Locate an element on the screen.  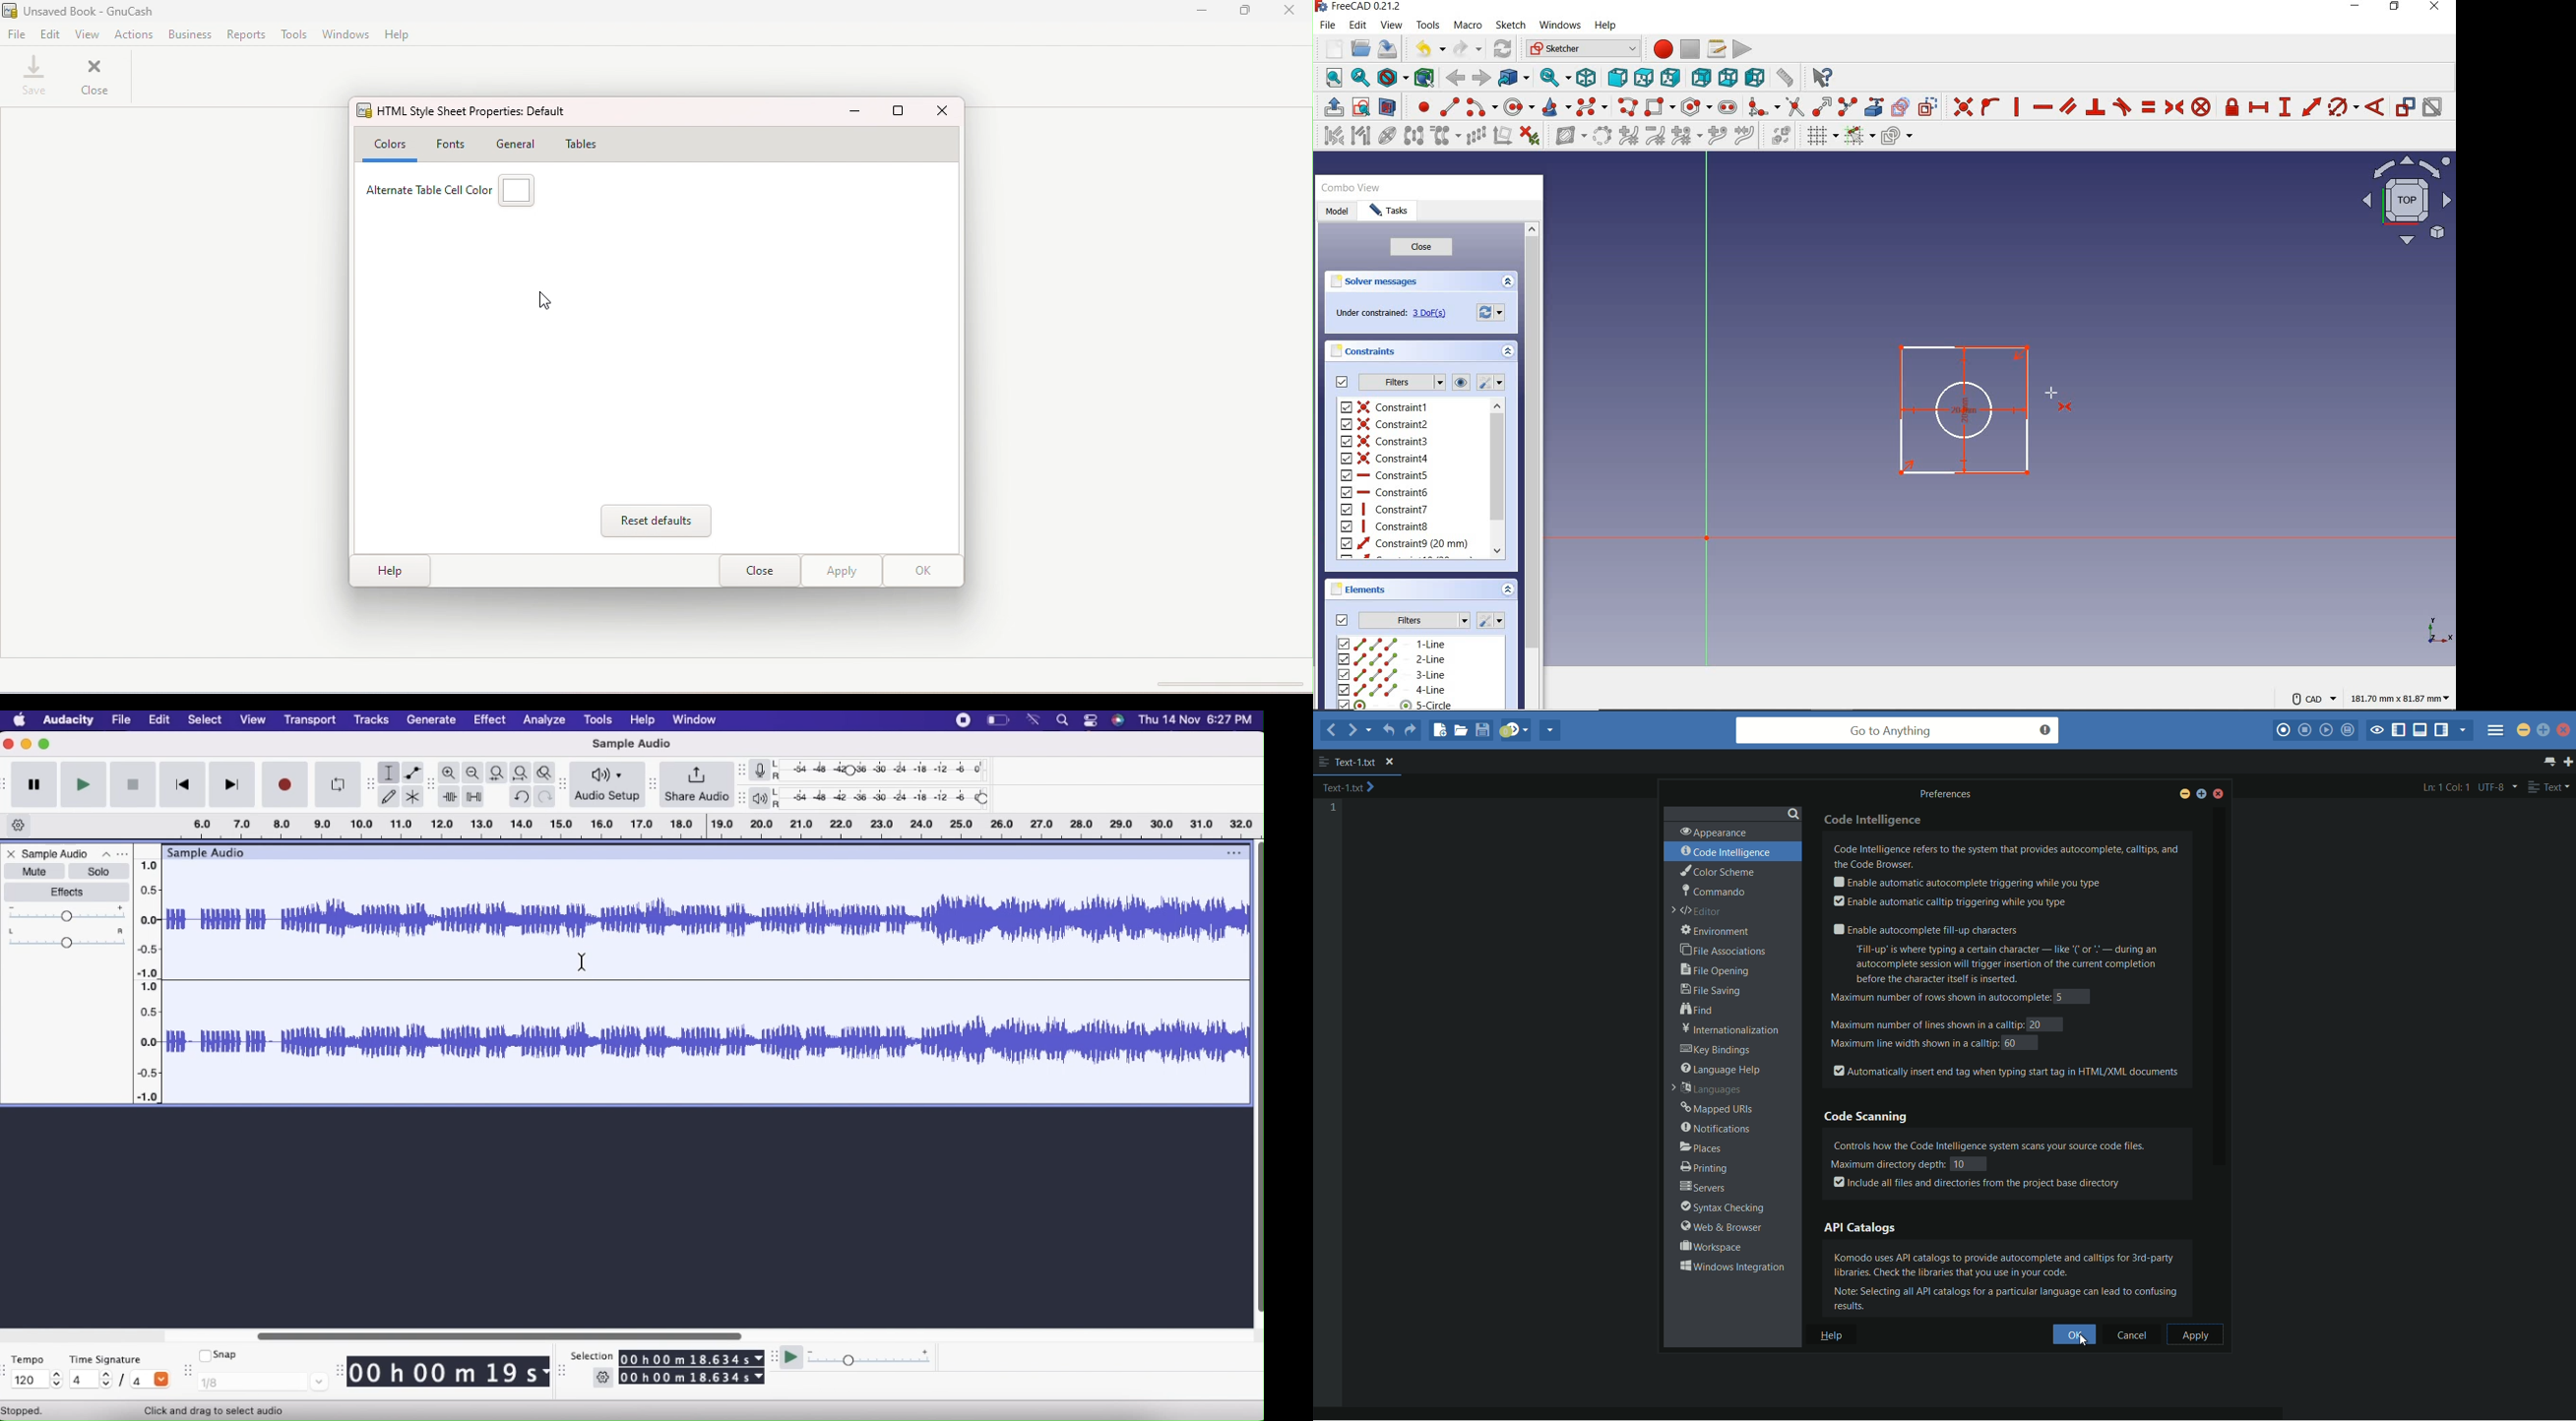
4 is located at coordinates (92, 1380).